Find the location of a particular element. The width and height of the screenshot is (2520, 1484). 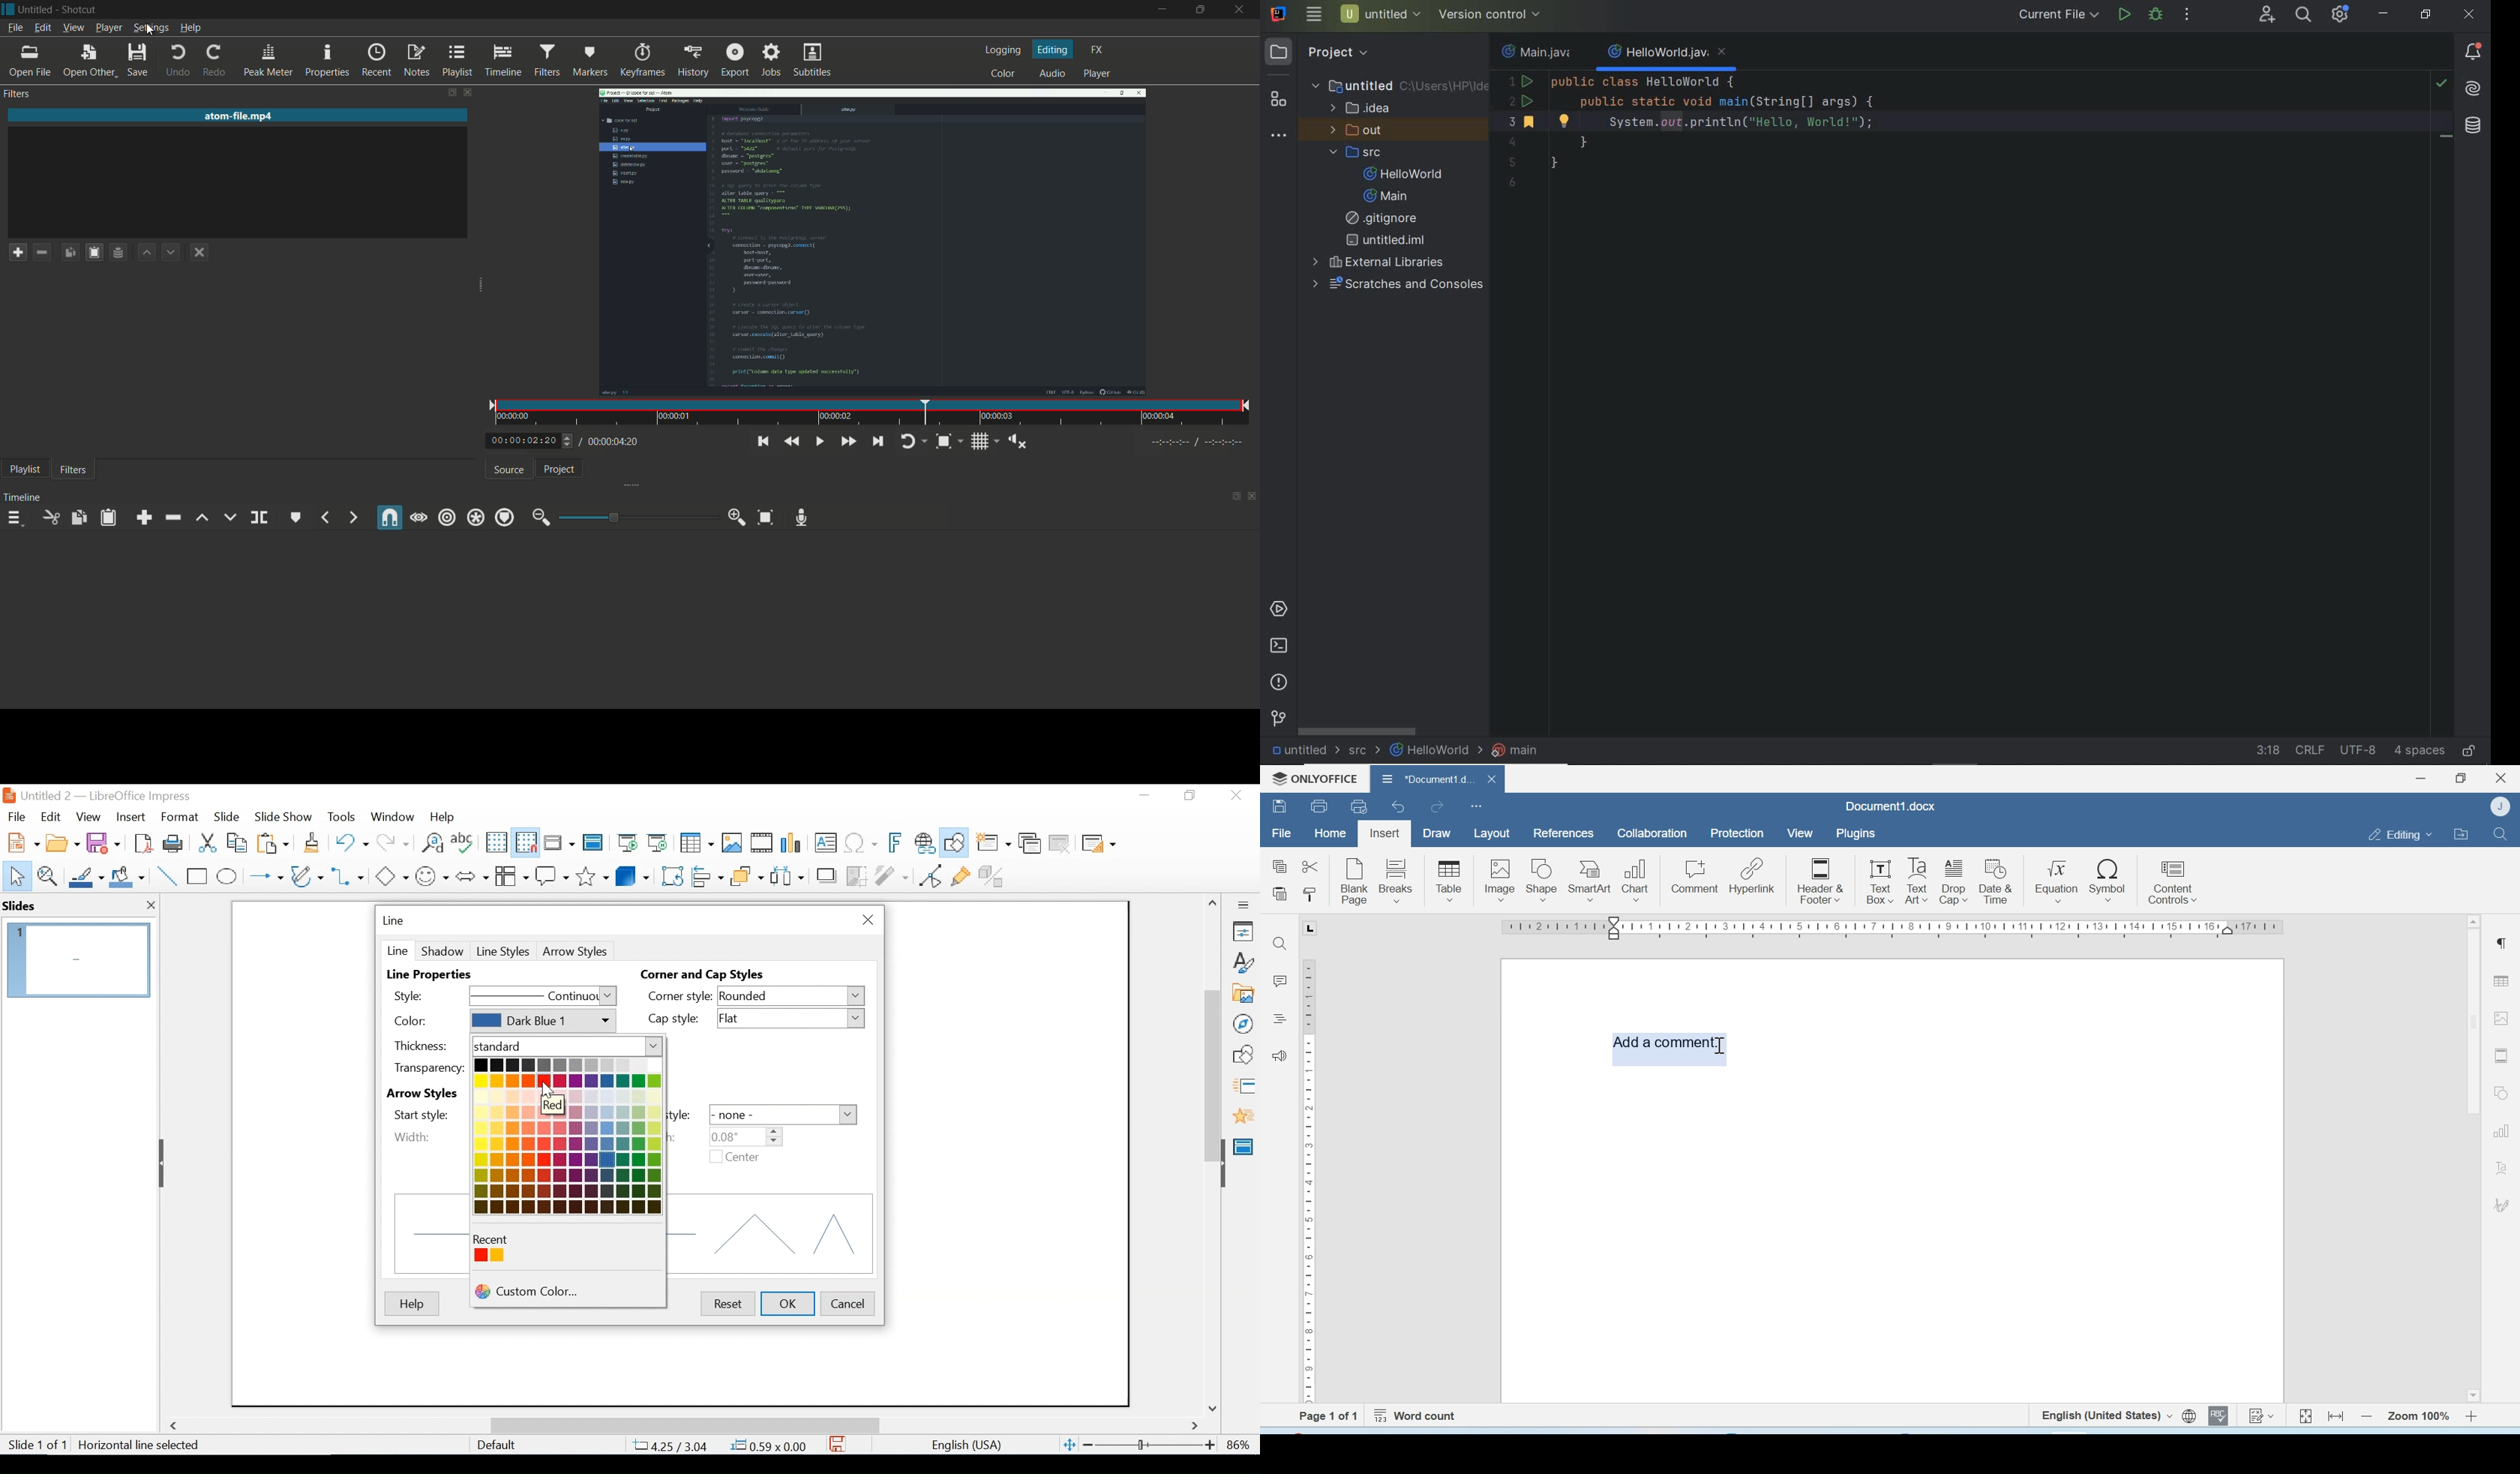

Scale is located at coordinates (1897, 929).